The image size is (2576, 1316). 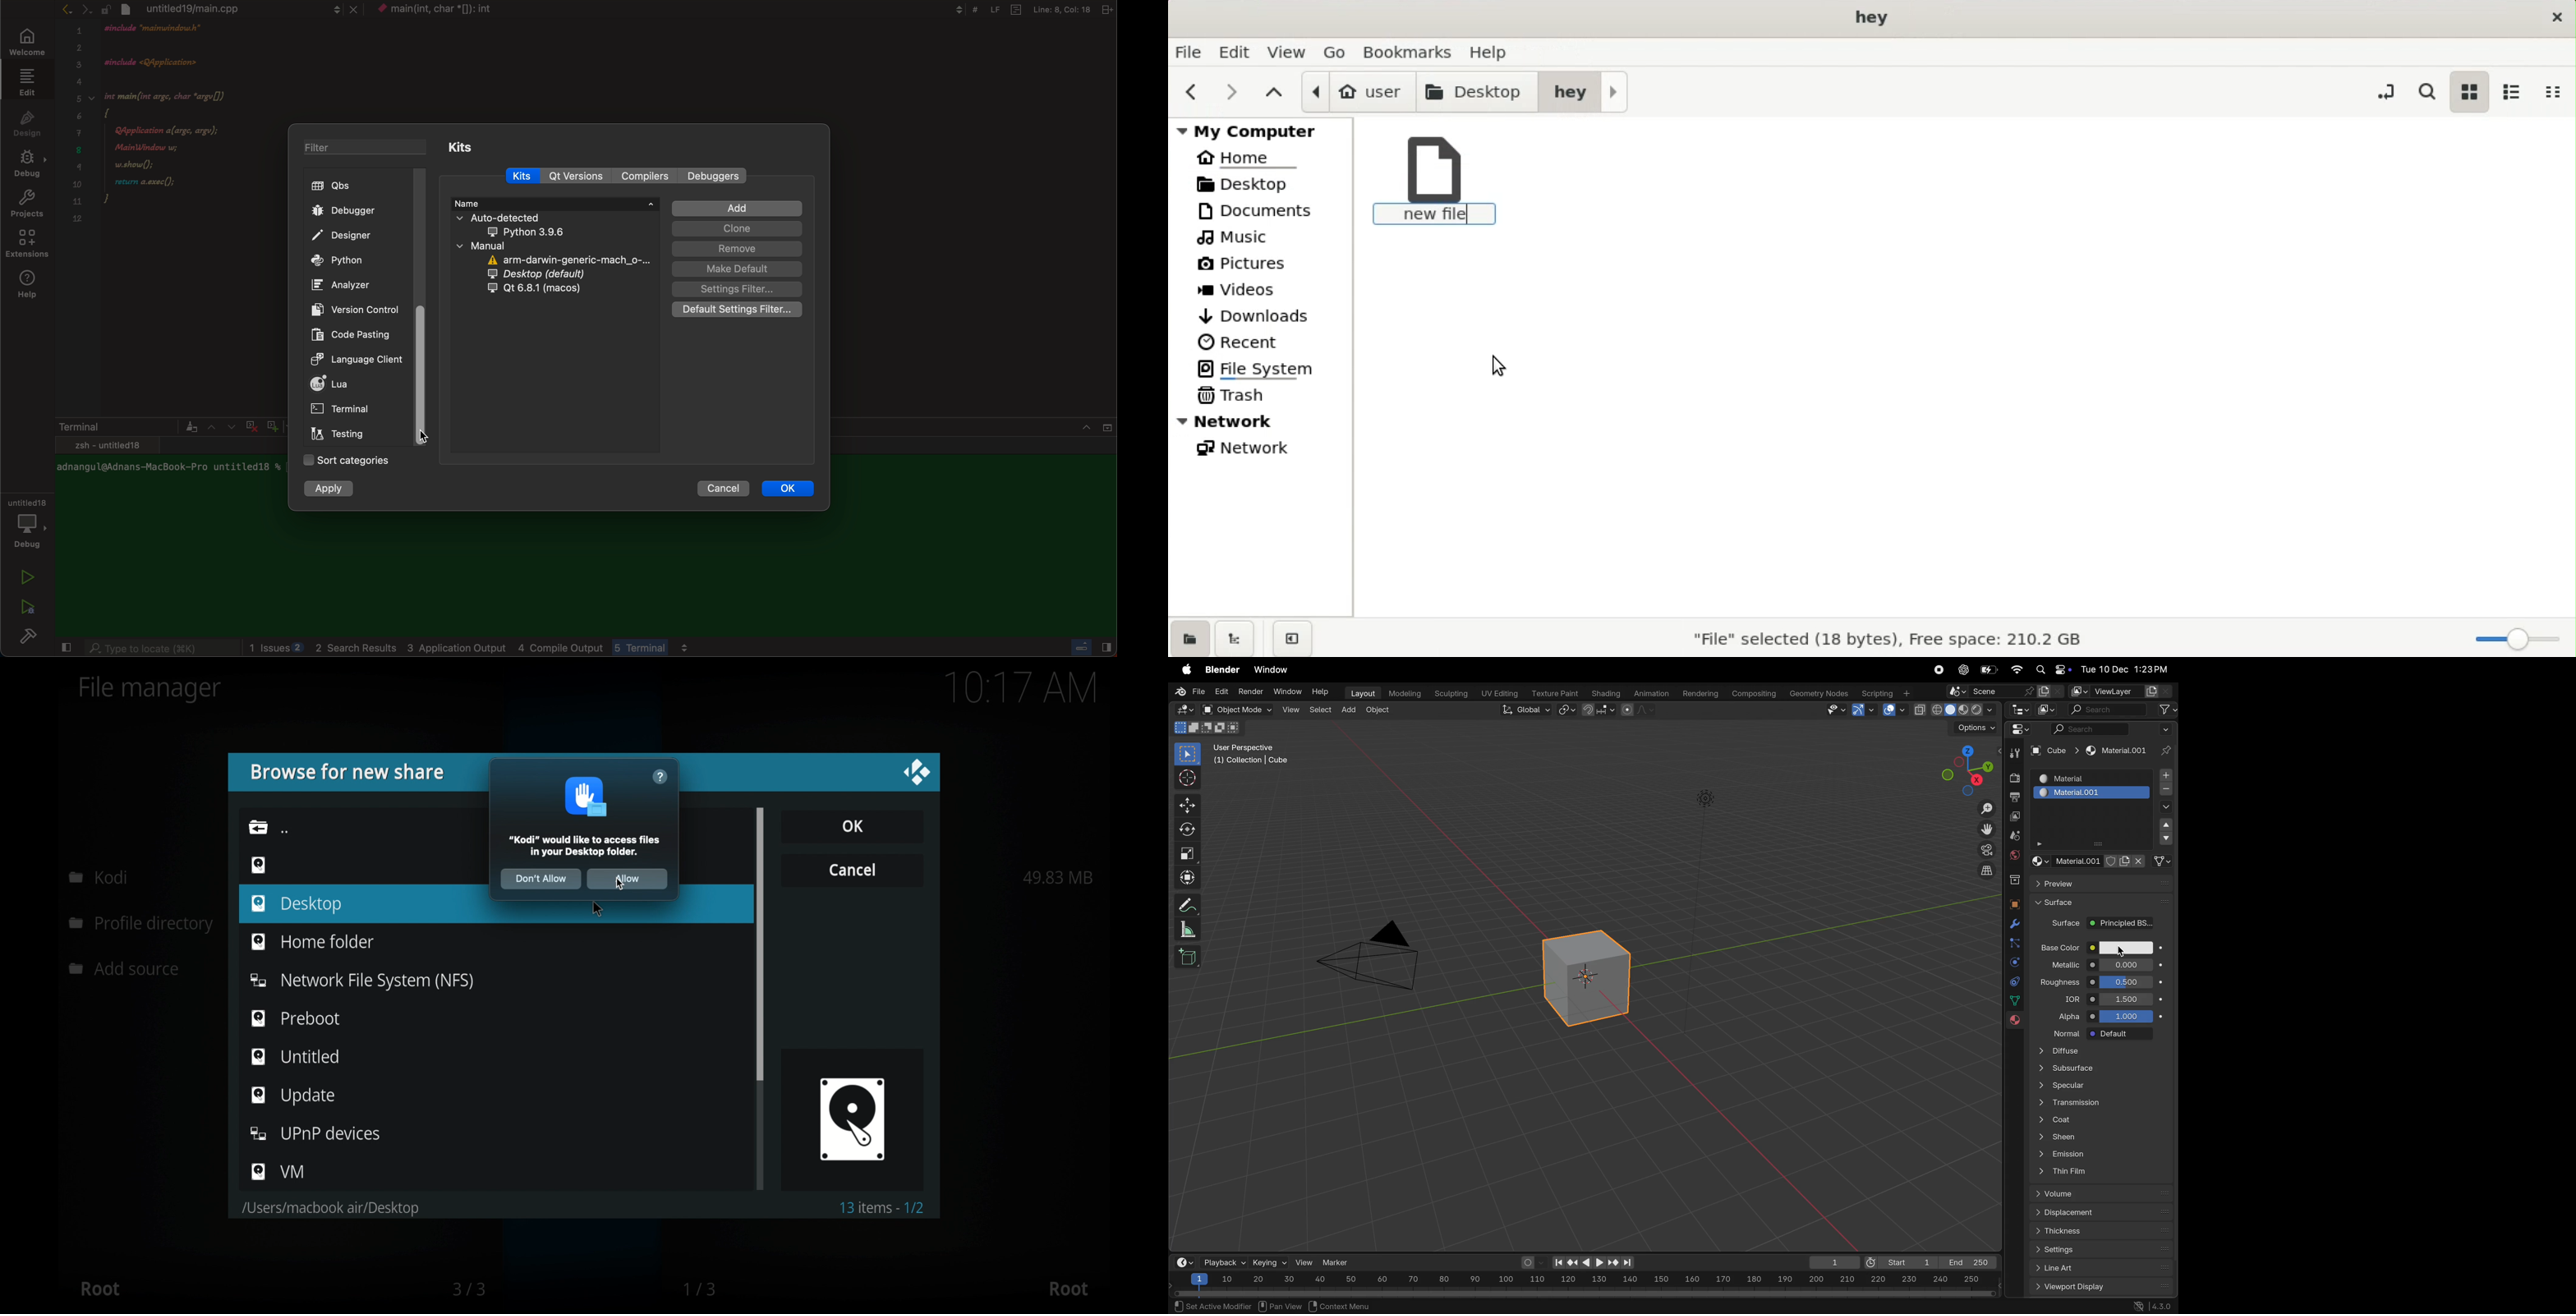 I want to click on analyzer, so click(x=345, y=285).